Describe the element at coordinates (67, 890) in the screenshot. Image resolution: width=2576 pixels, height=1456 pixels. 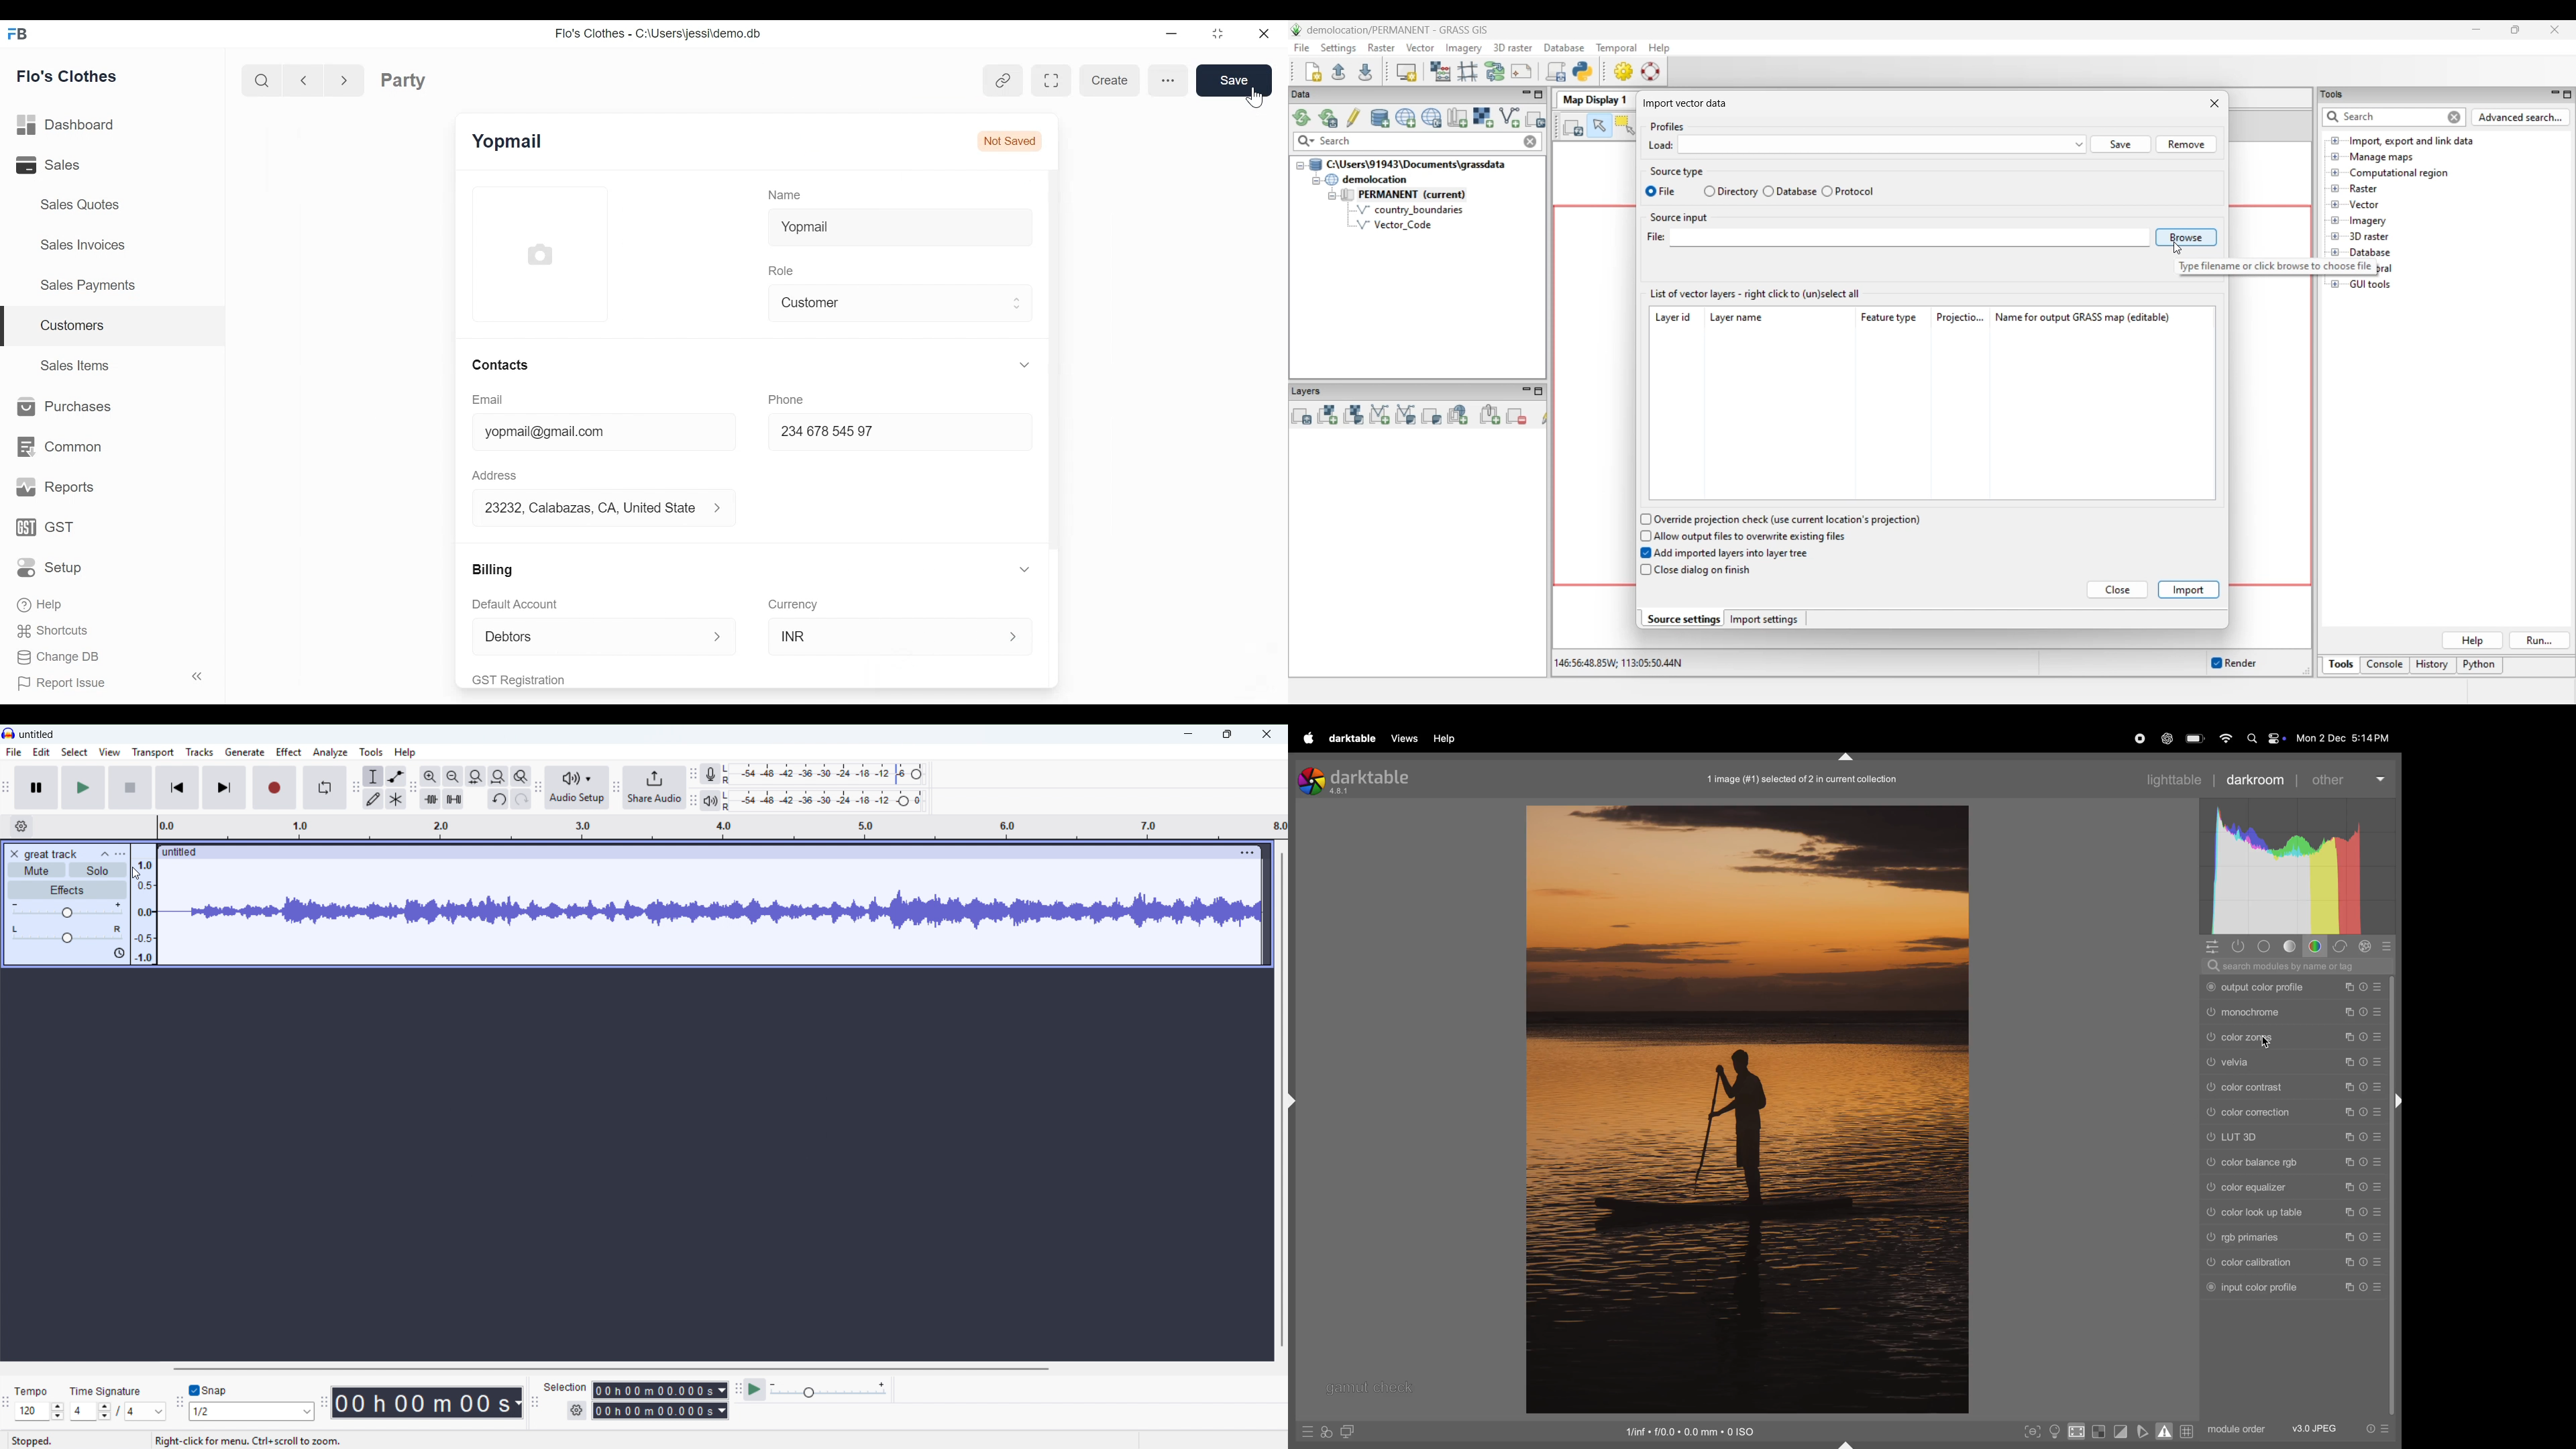
I see `Effects ` at that location.